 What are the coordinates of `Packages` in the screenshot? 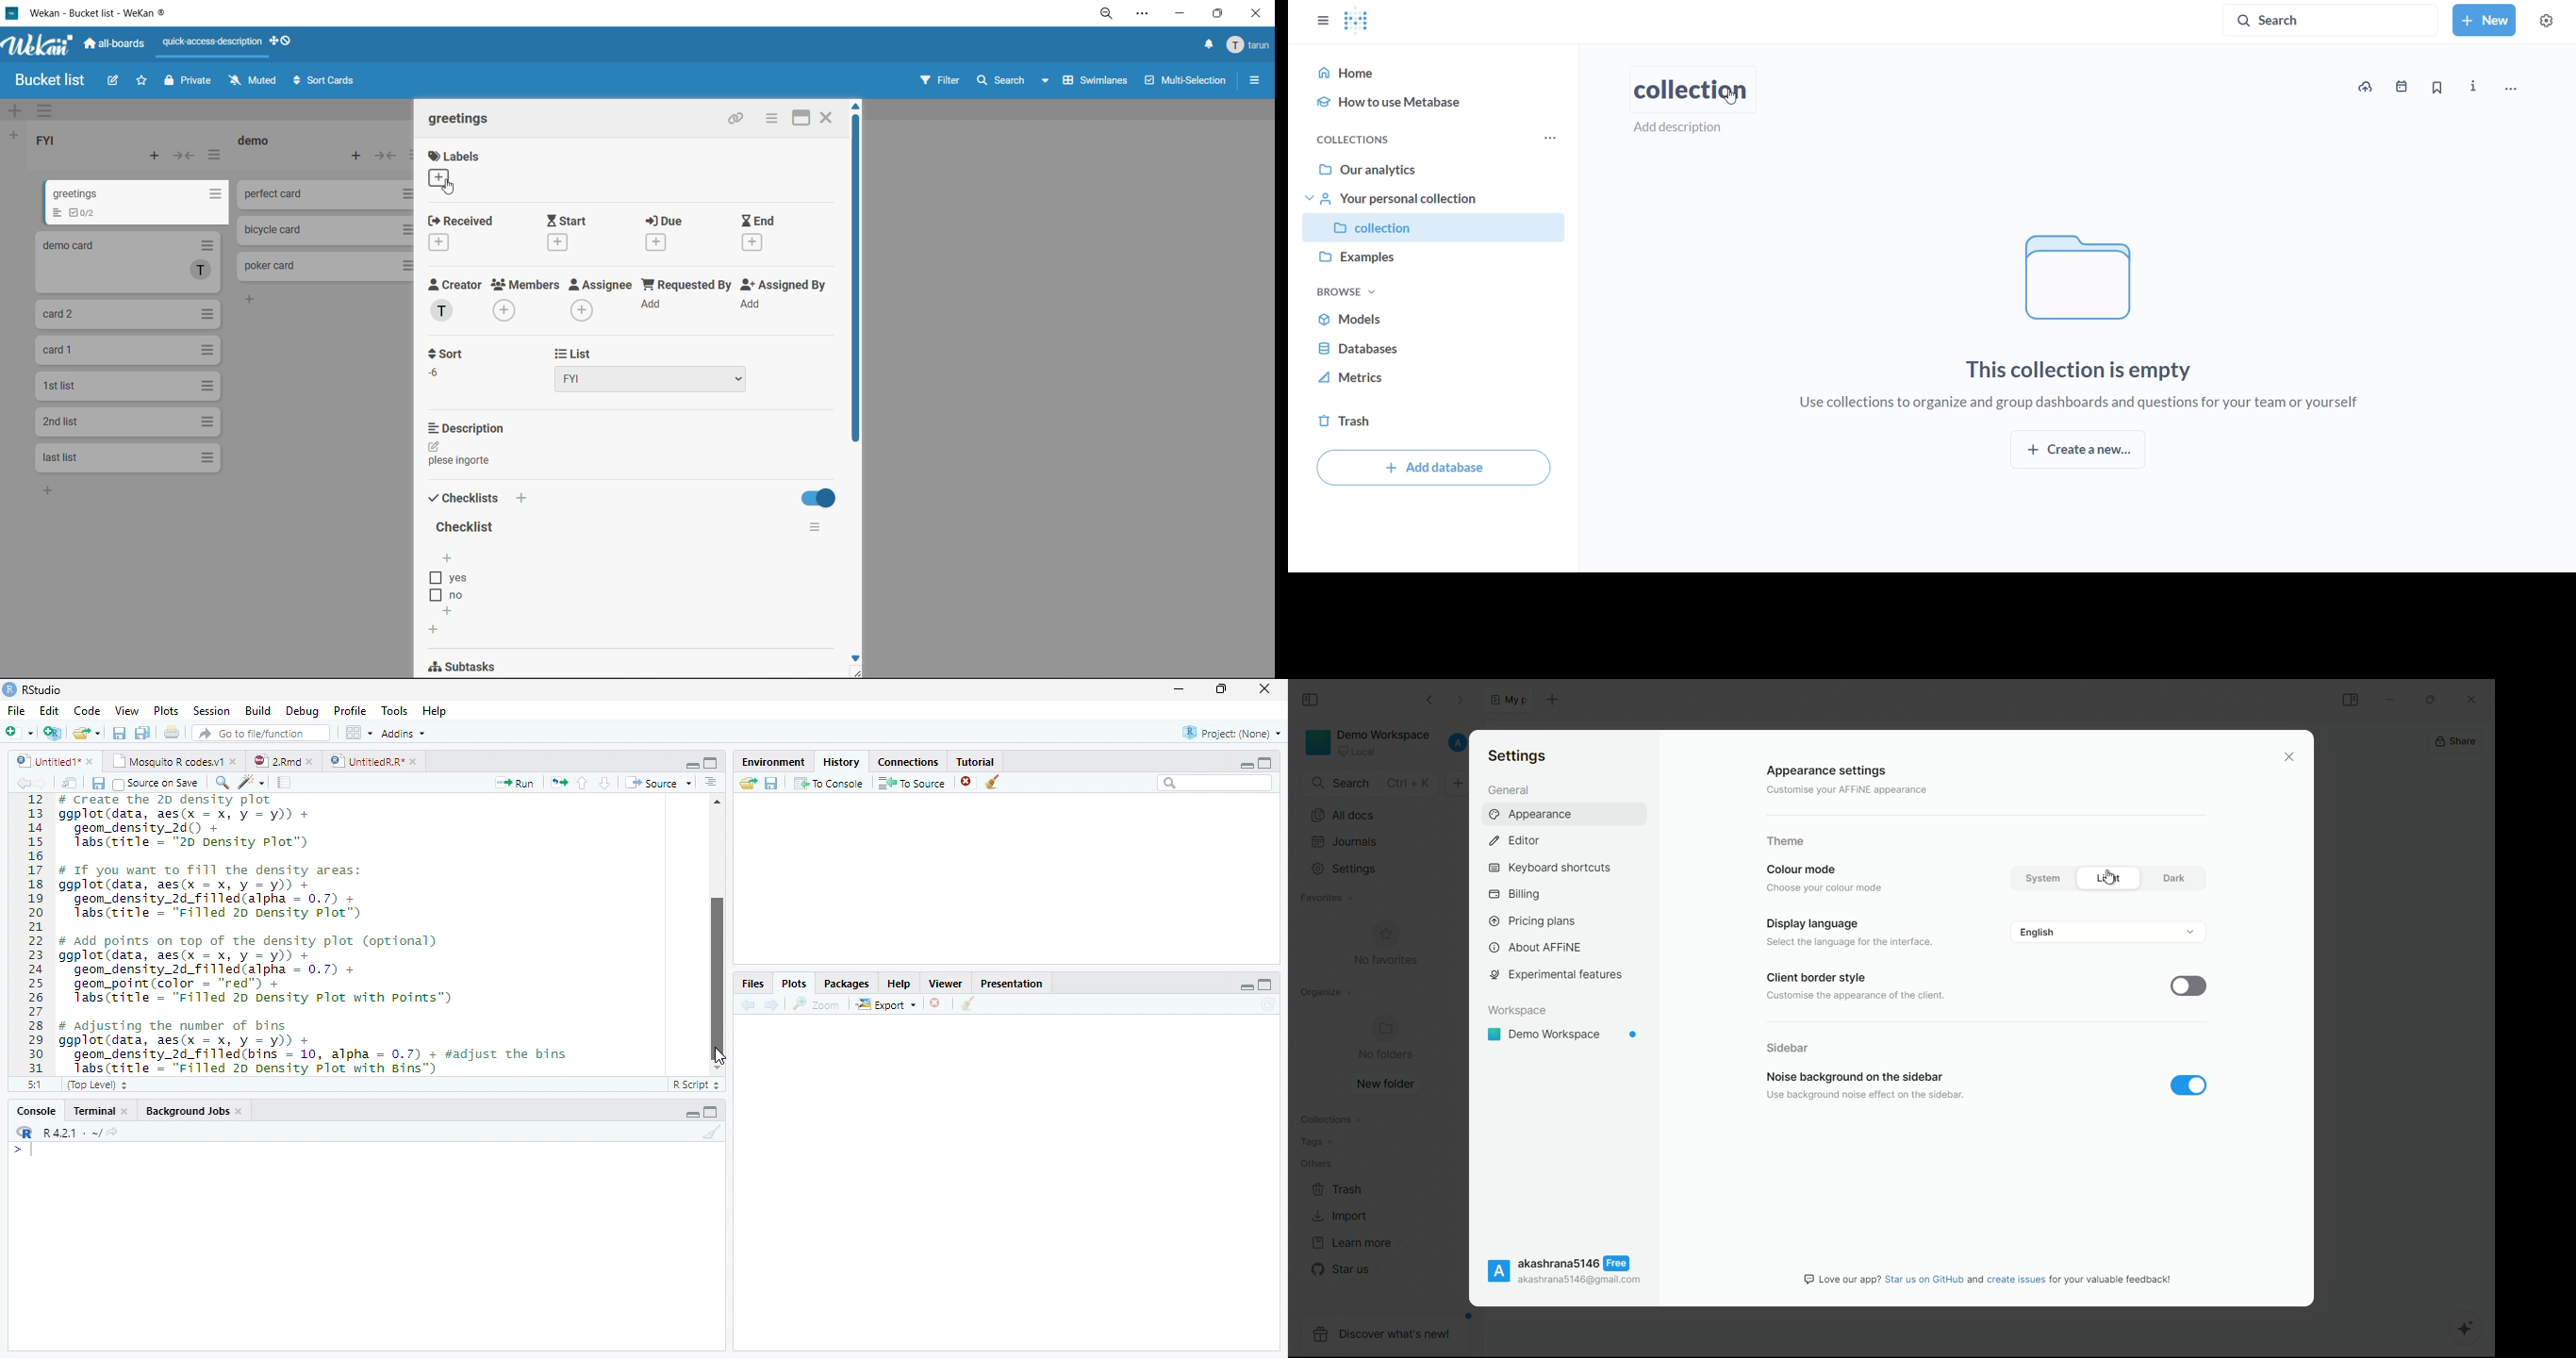 It's located at (846, 985).